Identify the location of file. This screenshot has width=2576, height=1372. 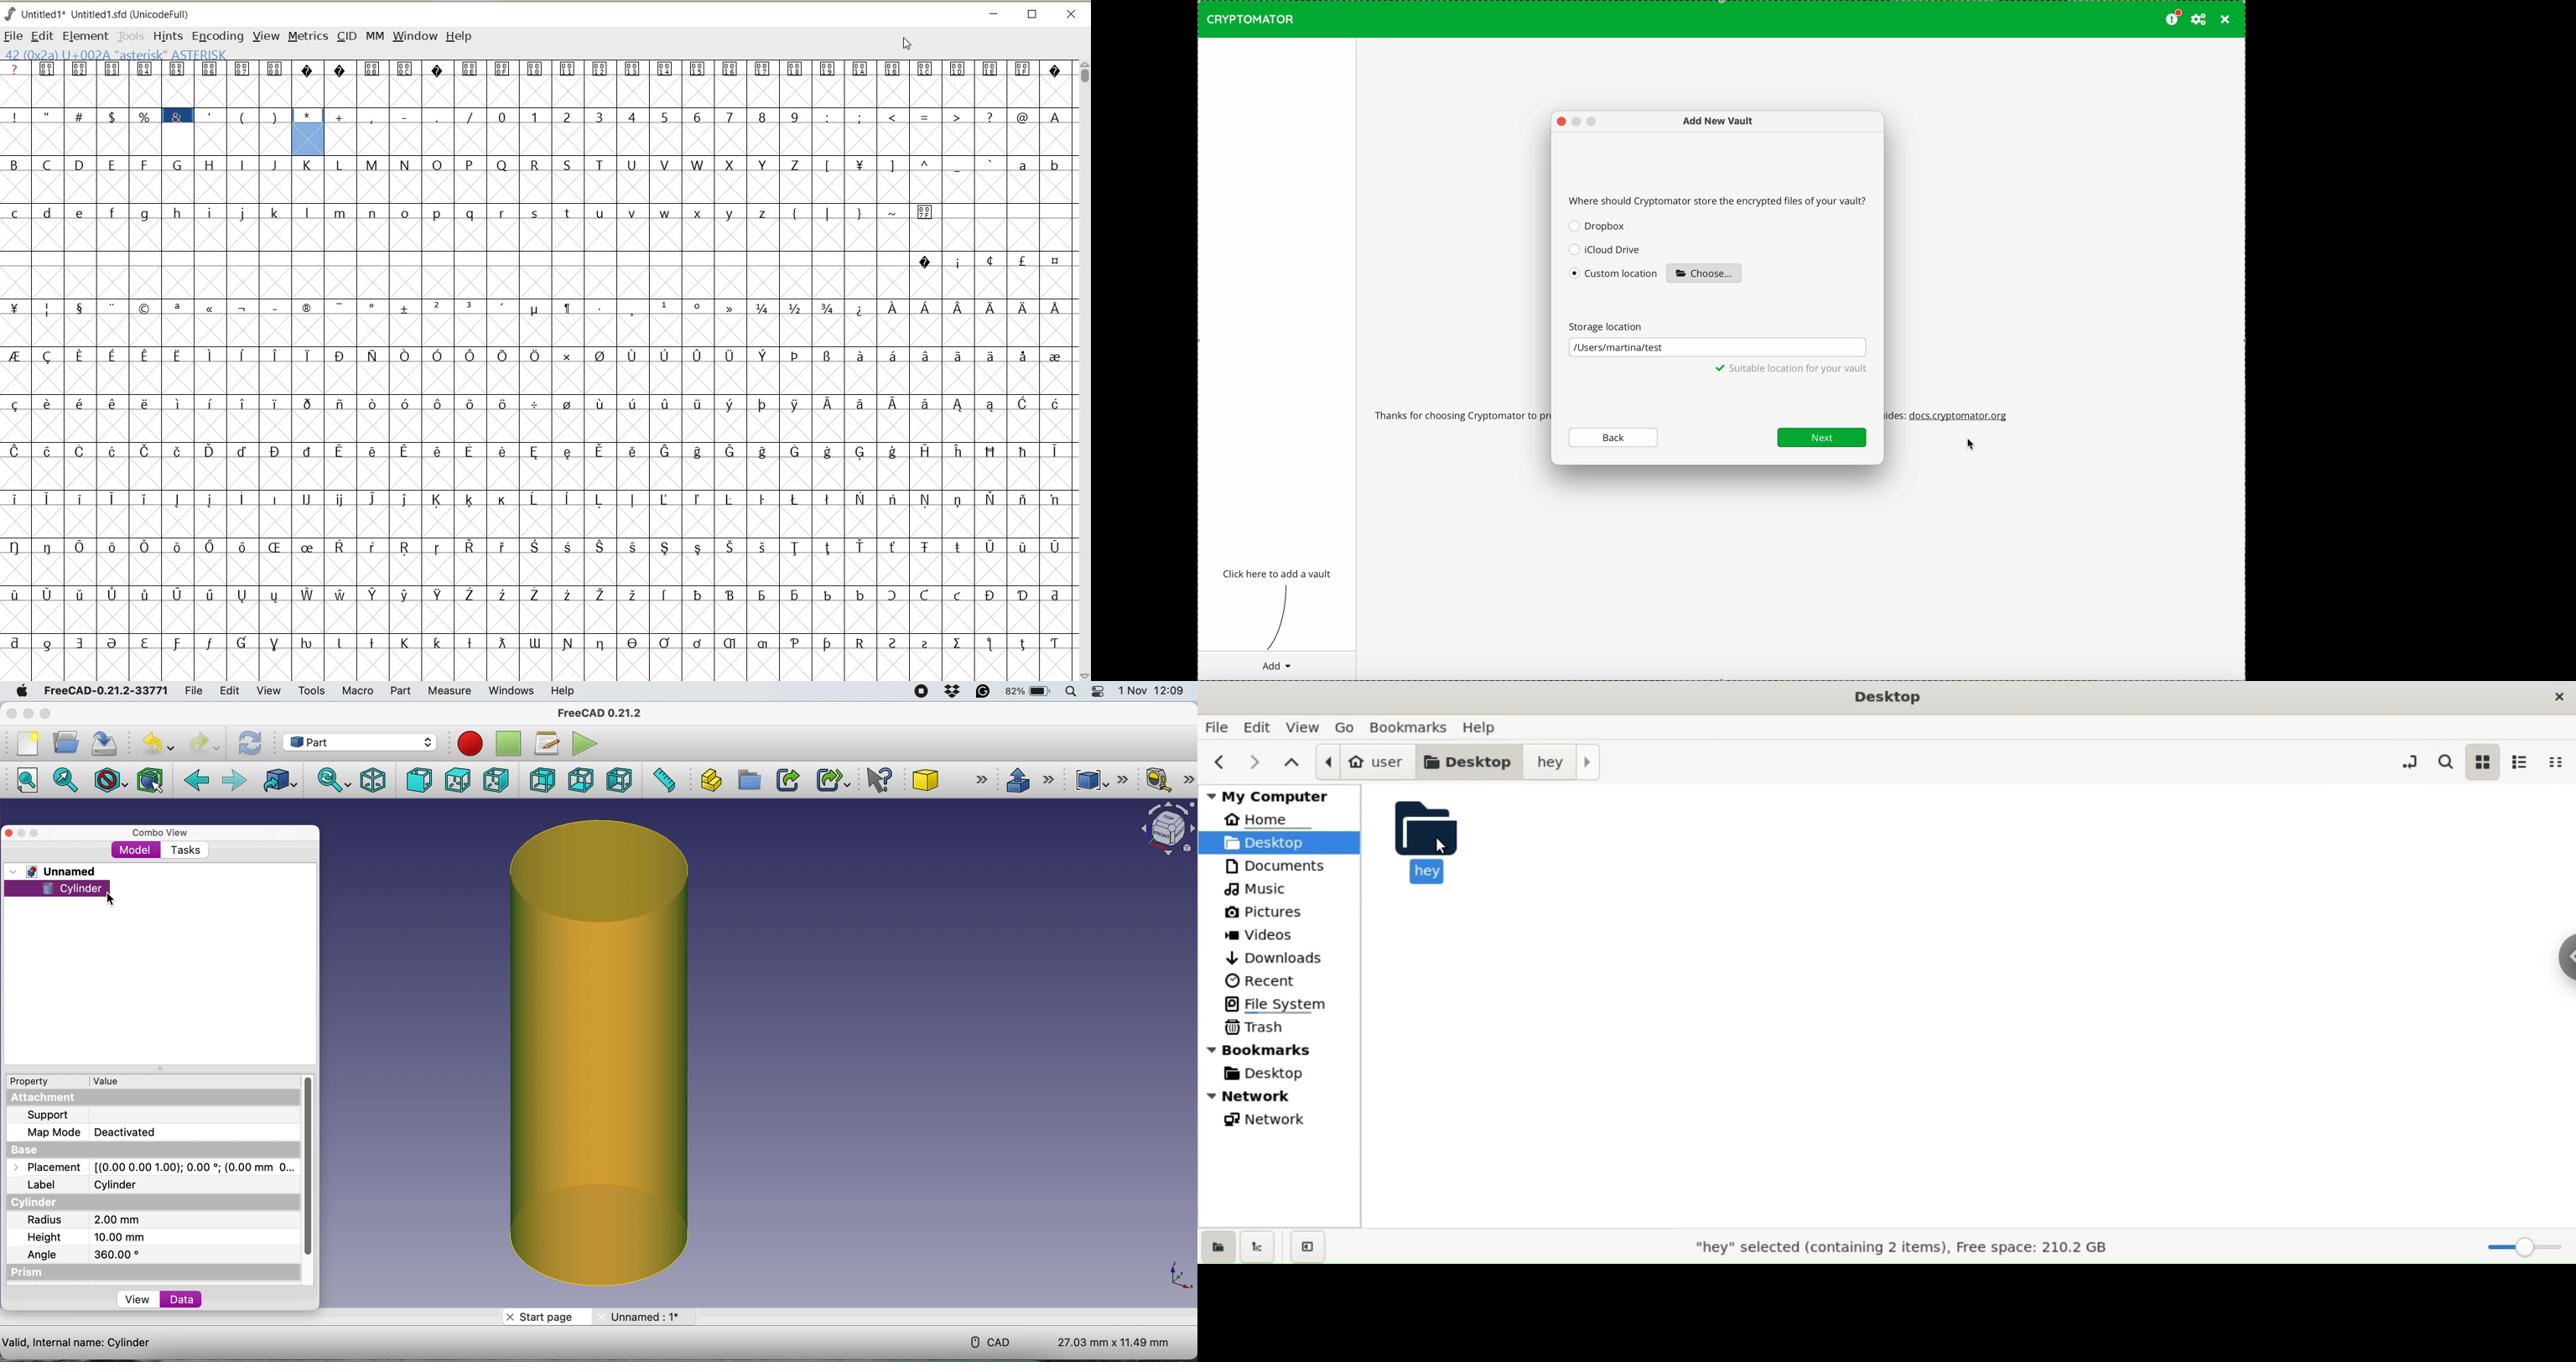
(196, 690).